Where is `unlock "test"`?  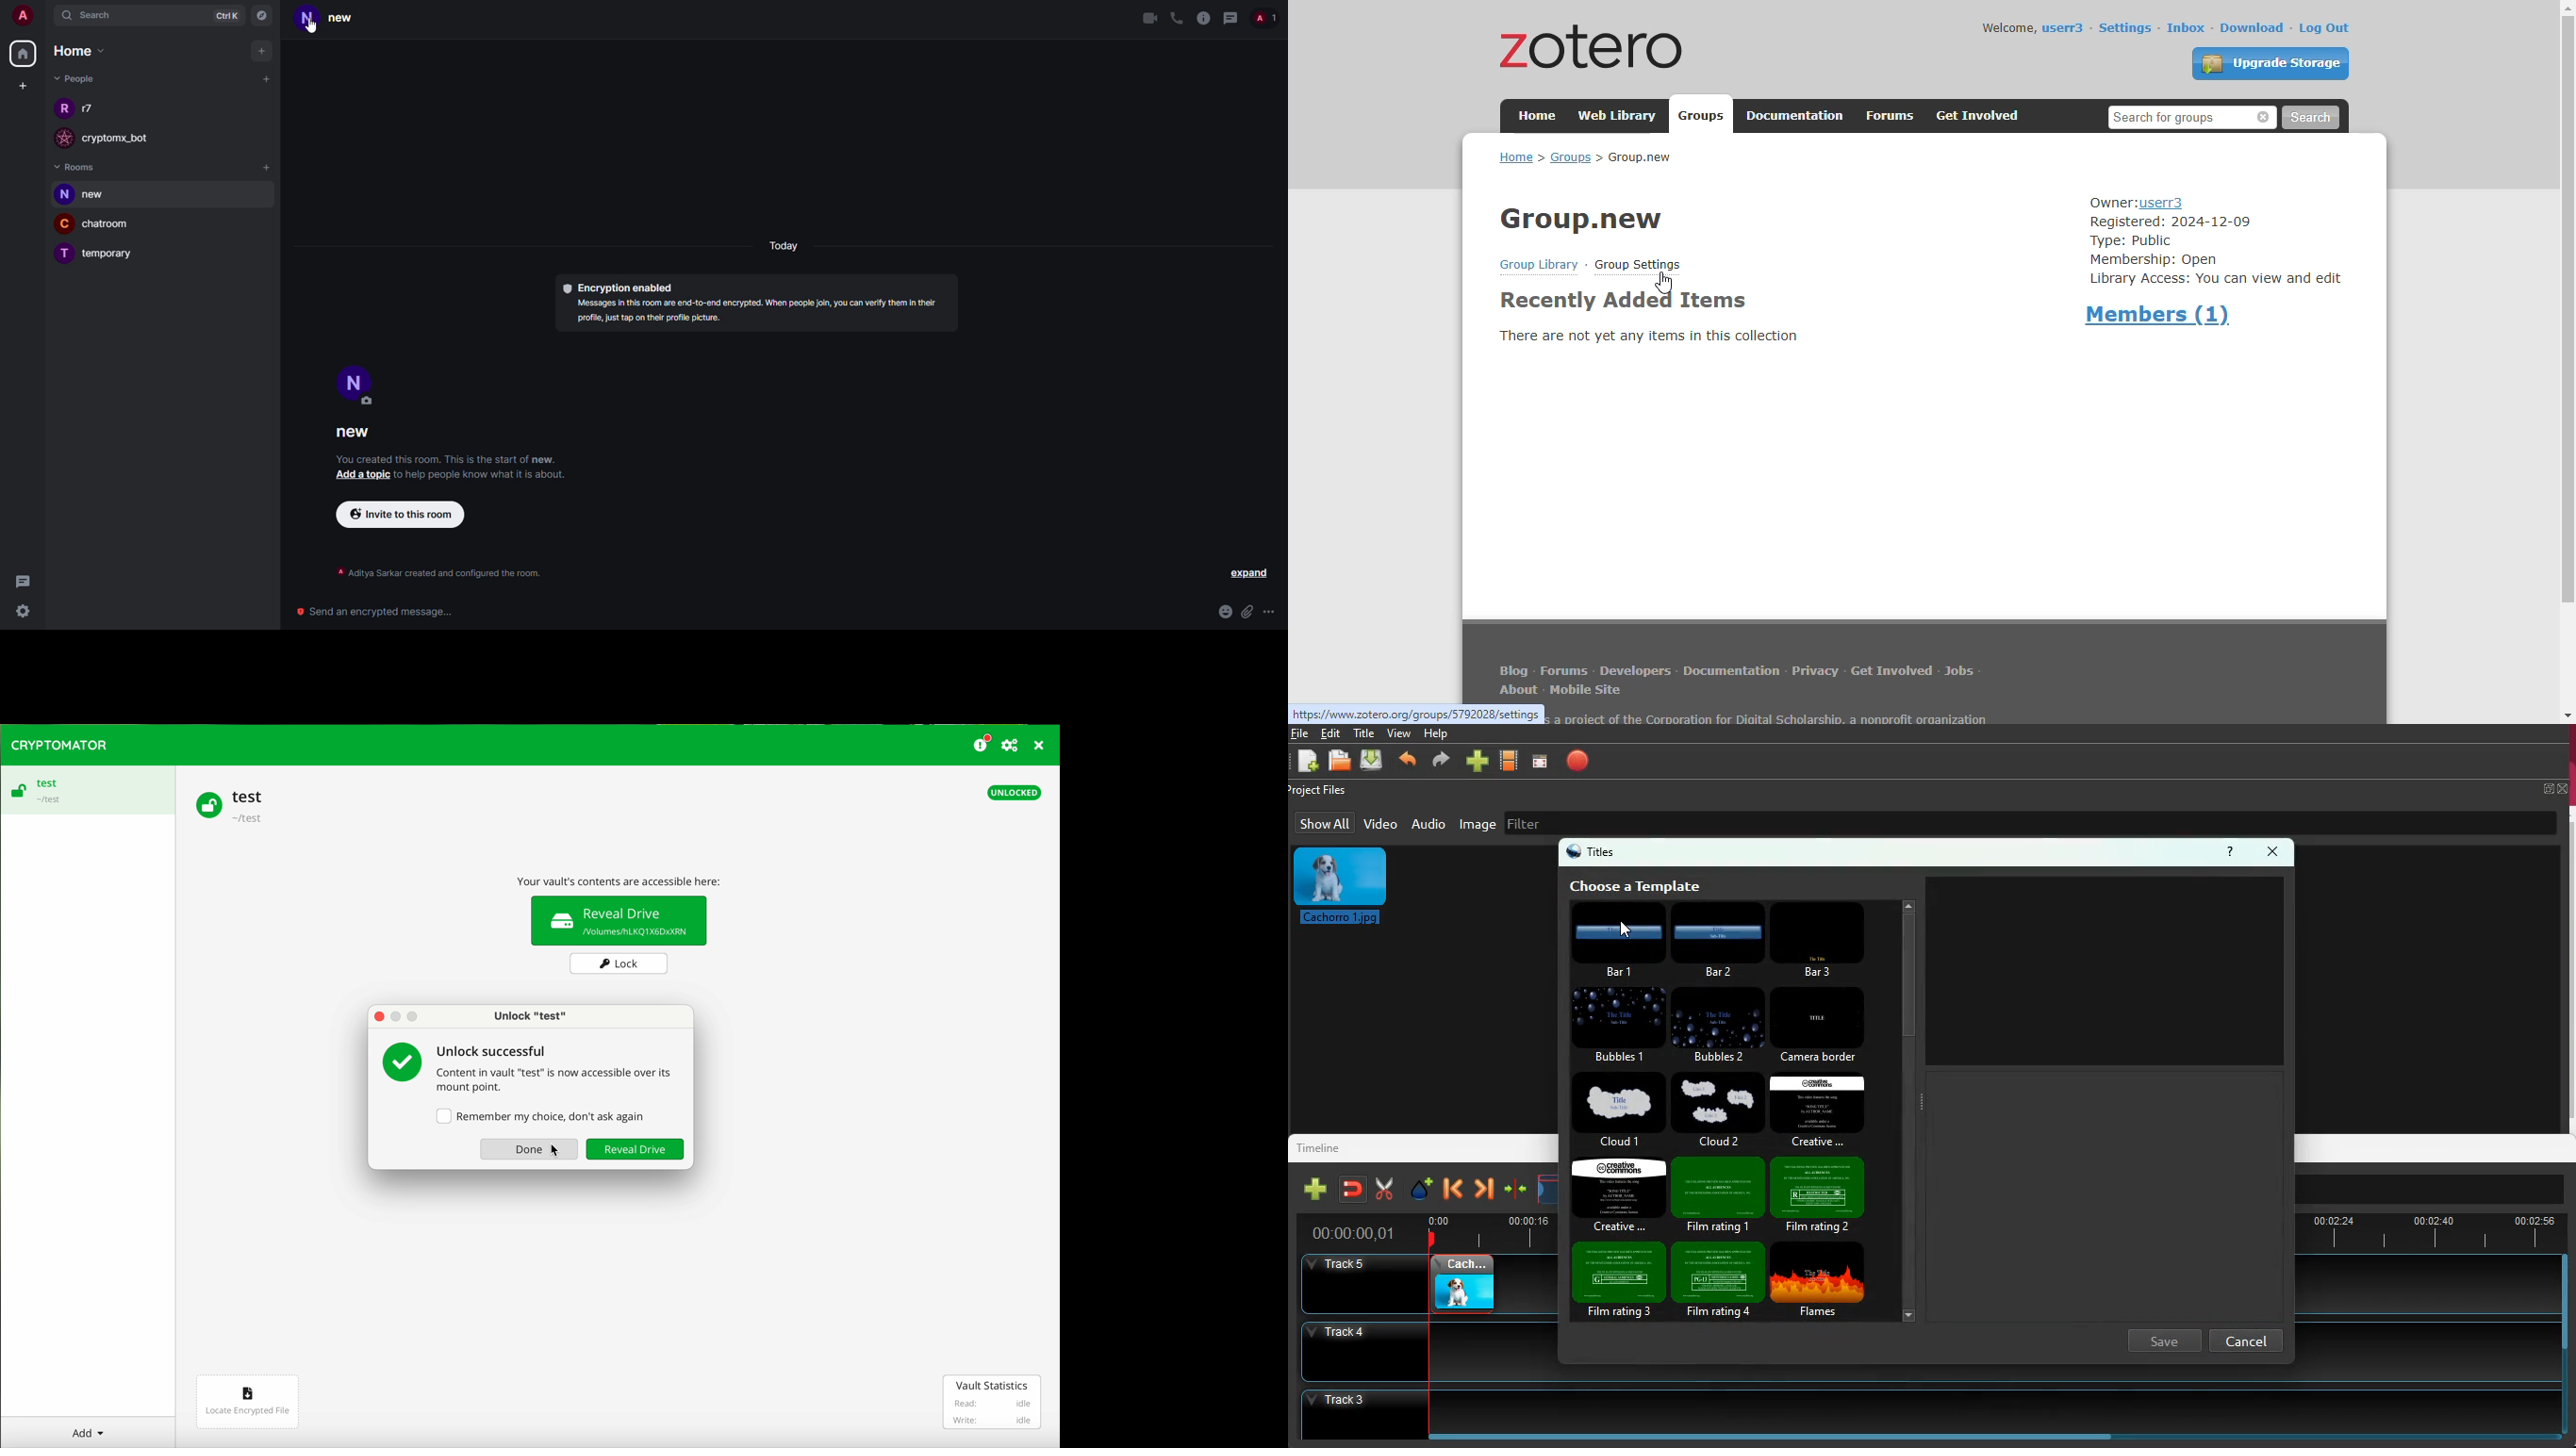
unlock "test" is located at coordinates (527, 1018).